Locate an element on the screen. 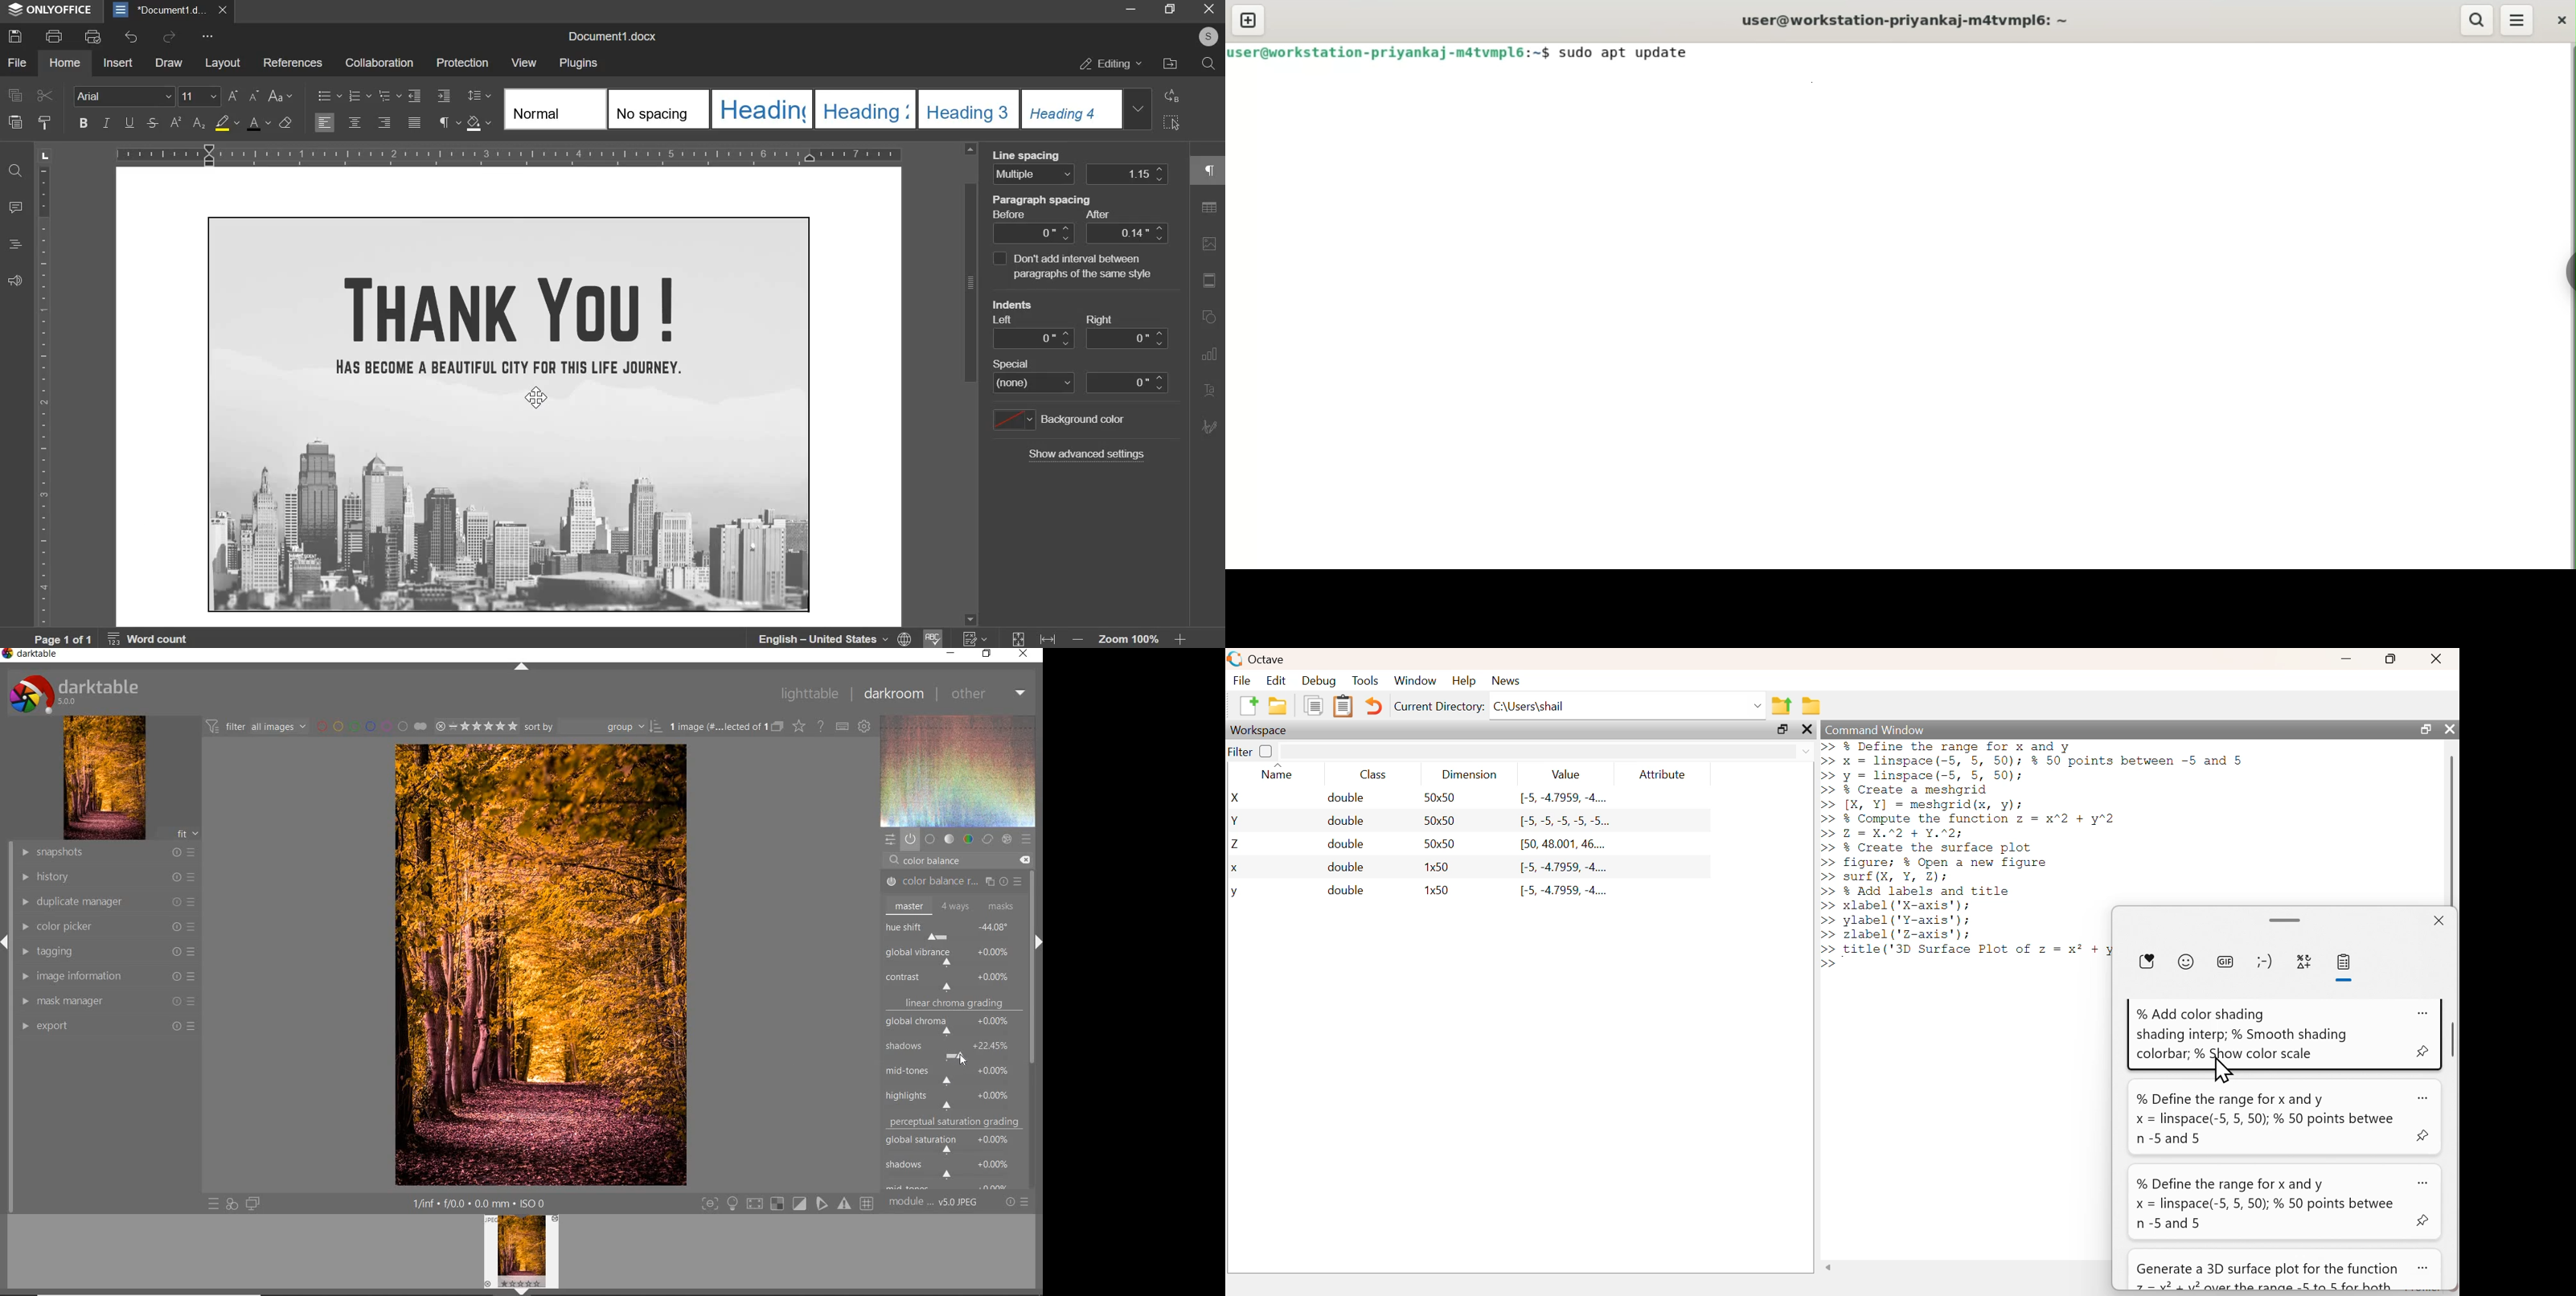 Image resolution: width=2576 pixels, height=1316 pixels. duplicate manager is located at coordinates (109, 902).